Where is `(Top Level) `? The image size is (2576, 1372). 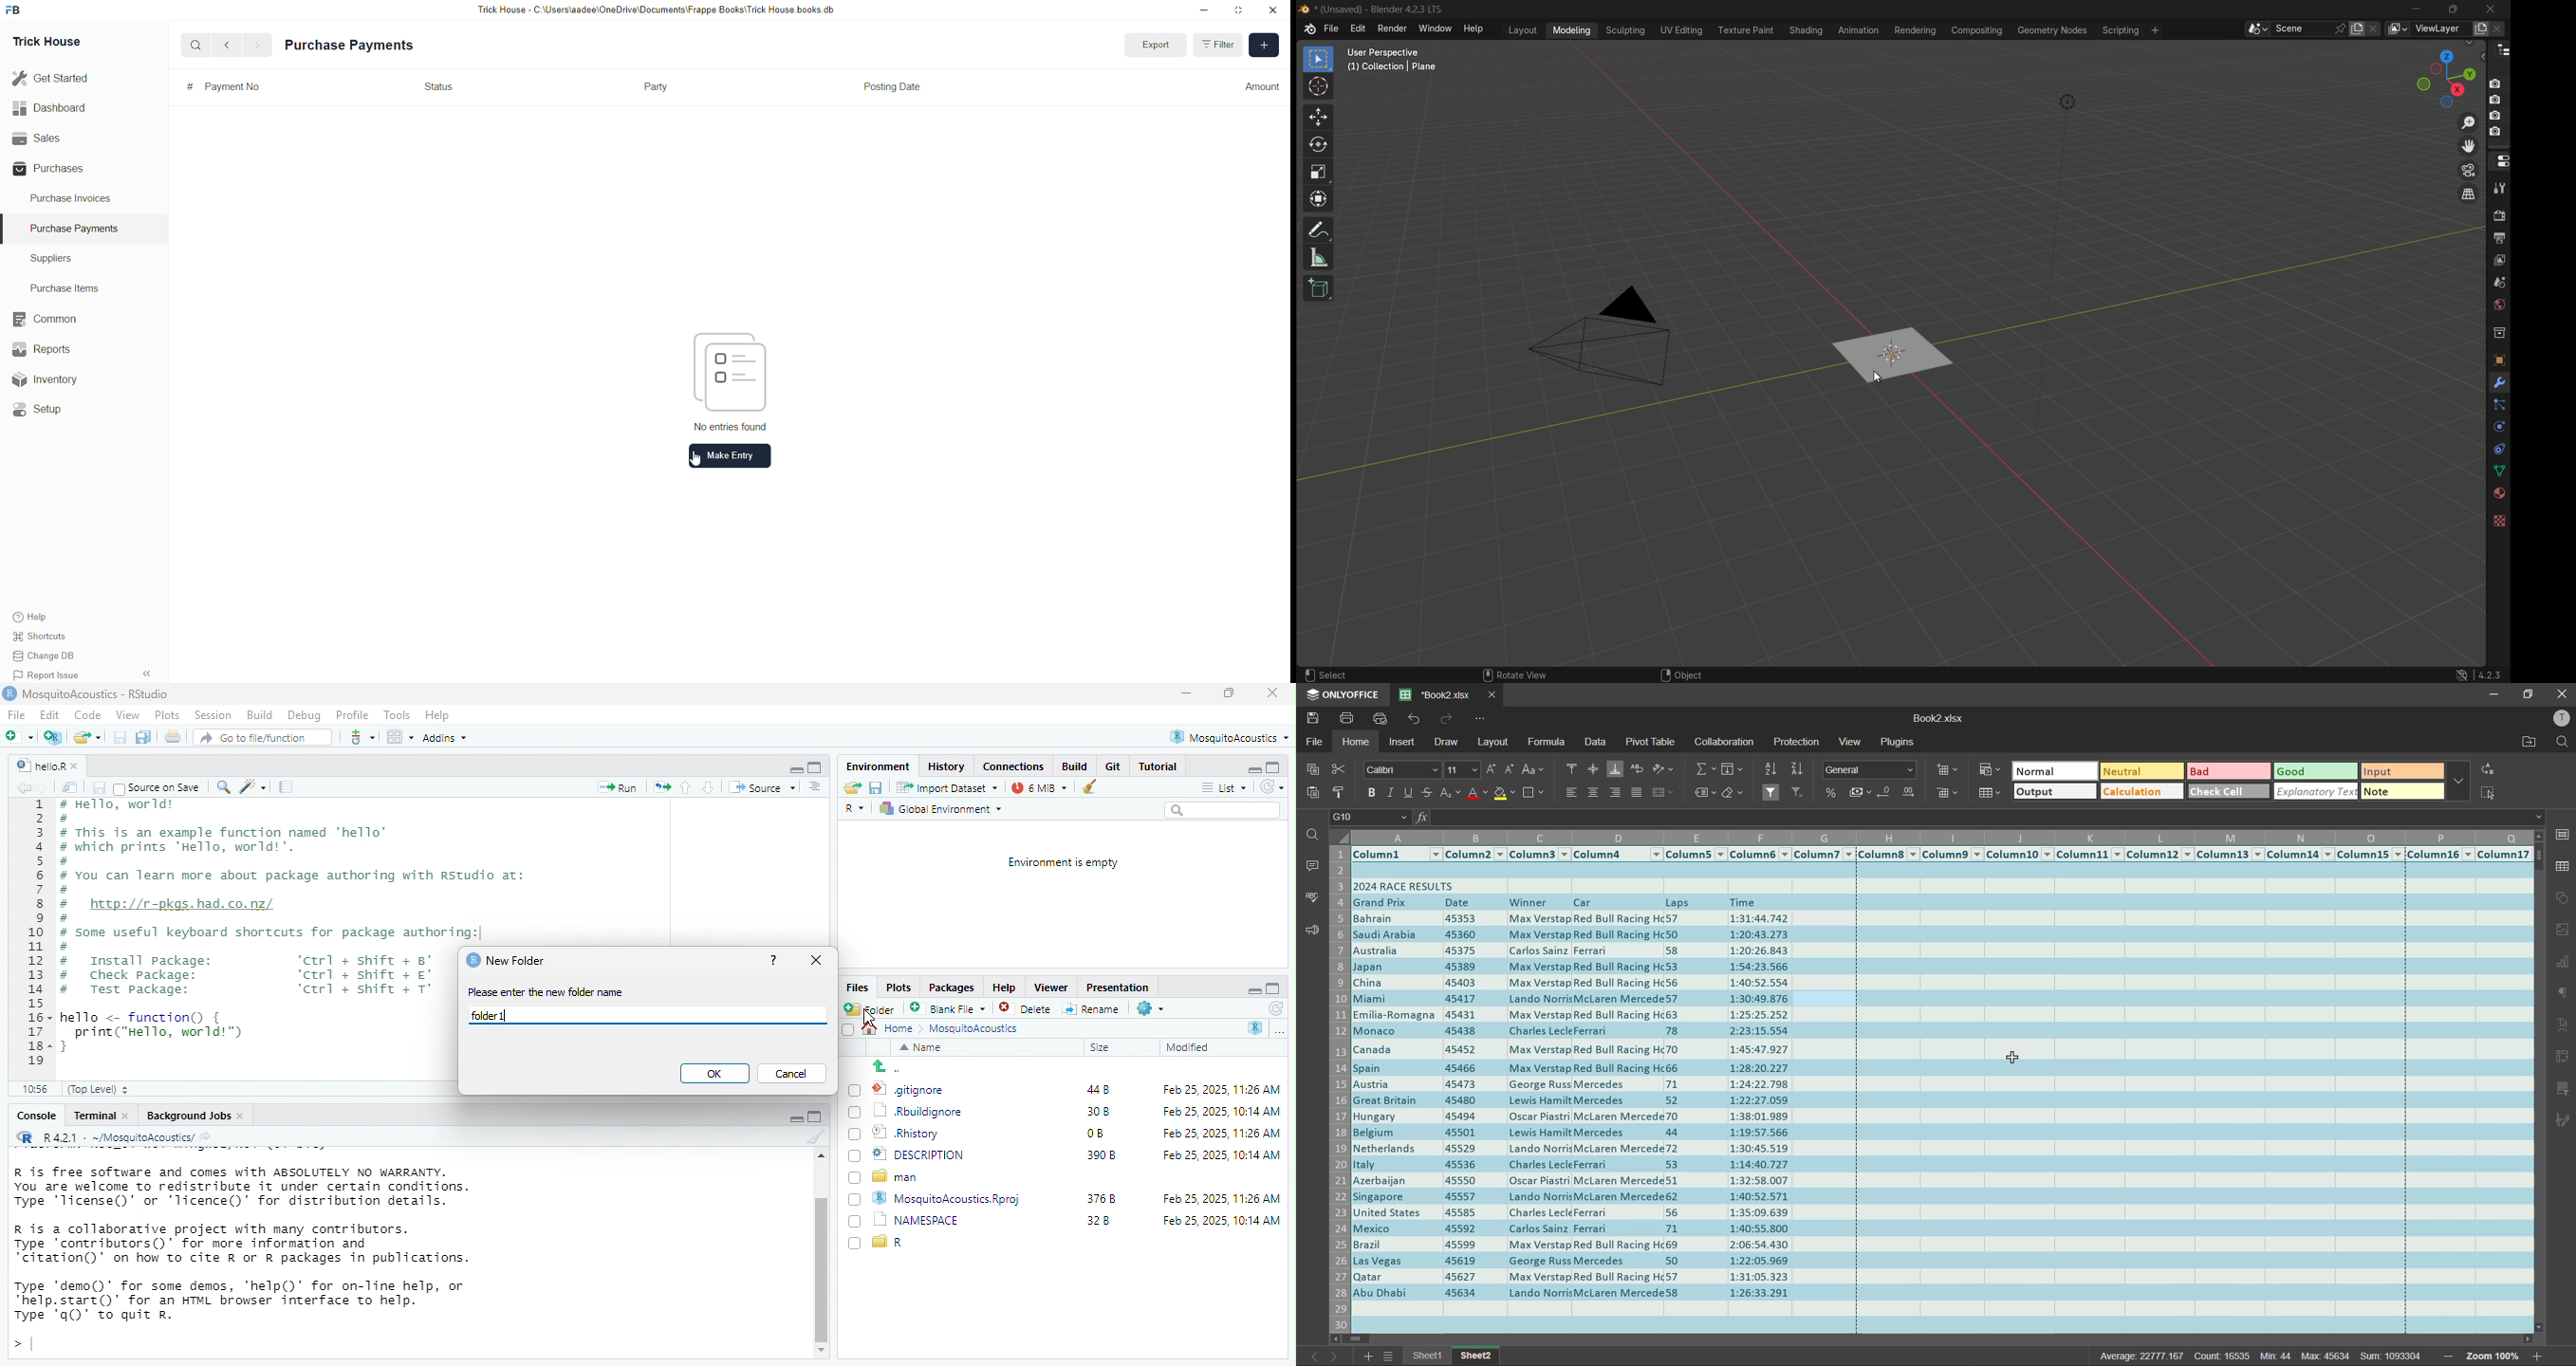
(Top Level)  is located at coordinates (105, 1090).